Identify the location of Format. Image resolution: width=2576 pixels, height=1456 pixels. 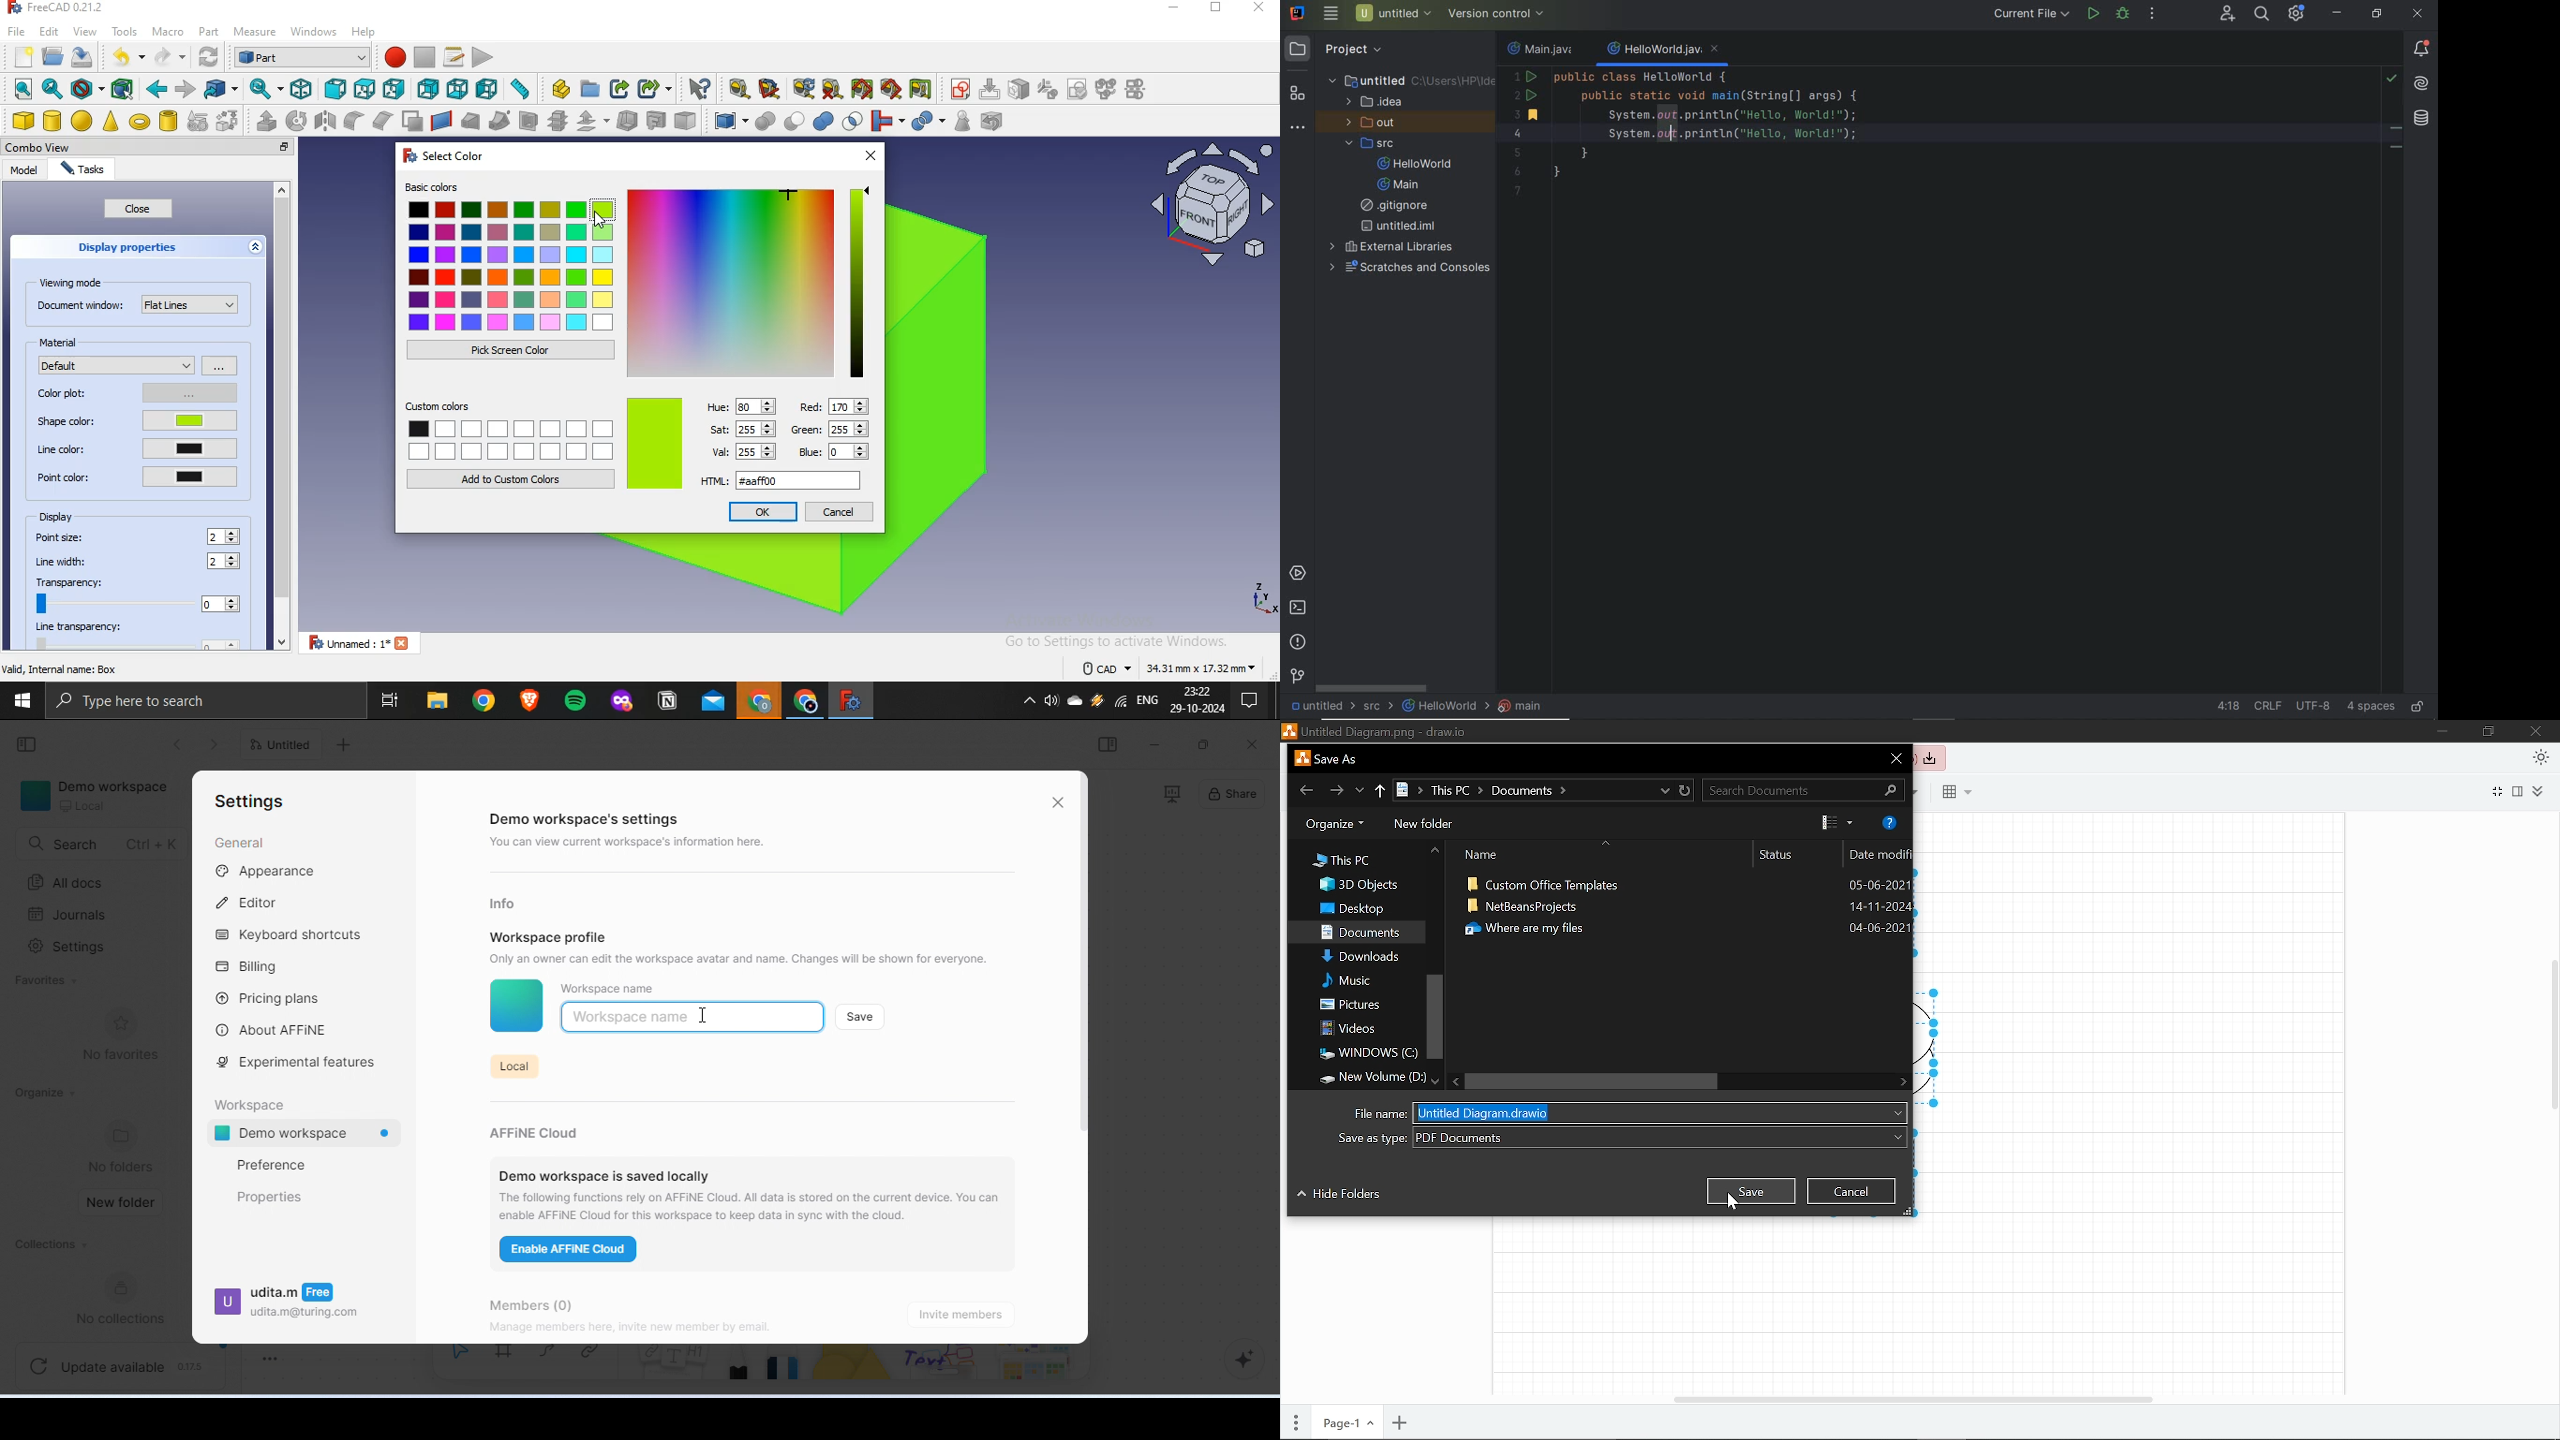
(2517, 792).